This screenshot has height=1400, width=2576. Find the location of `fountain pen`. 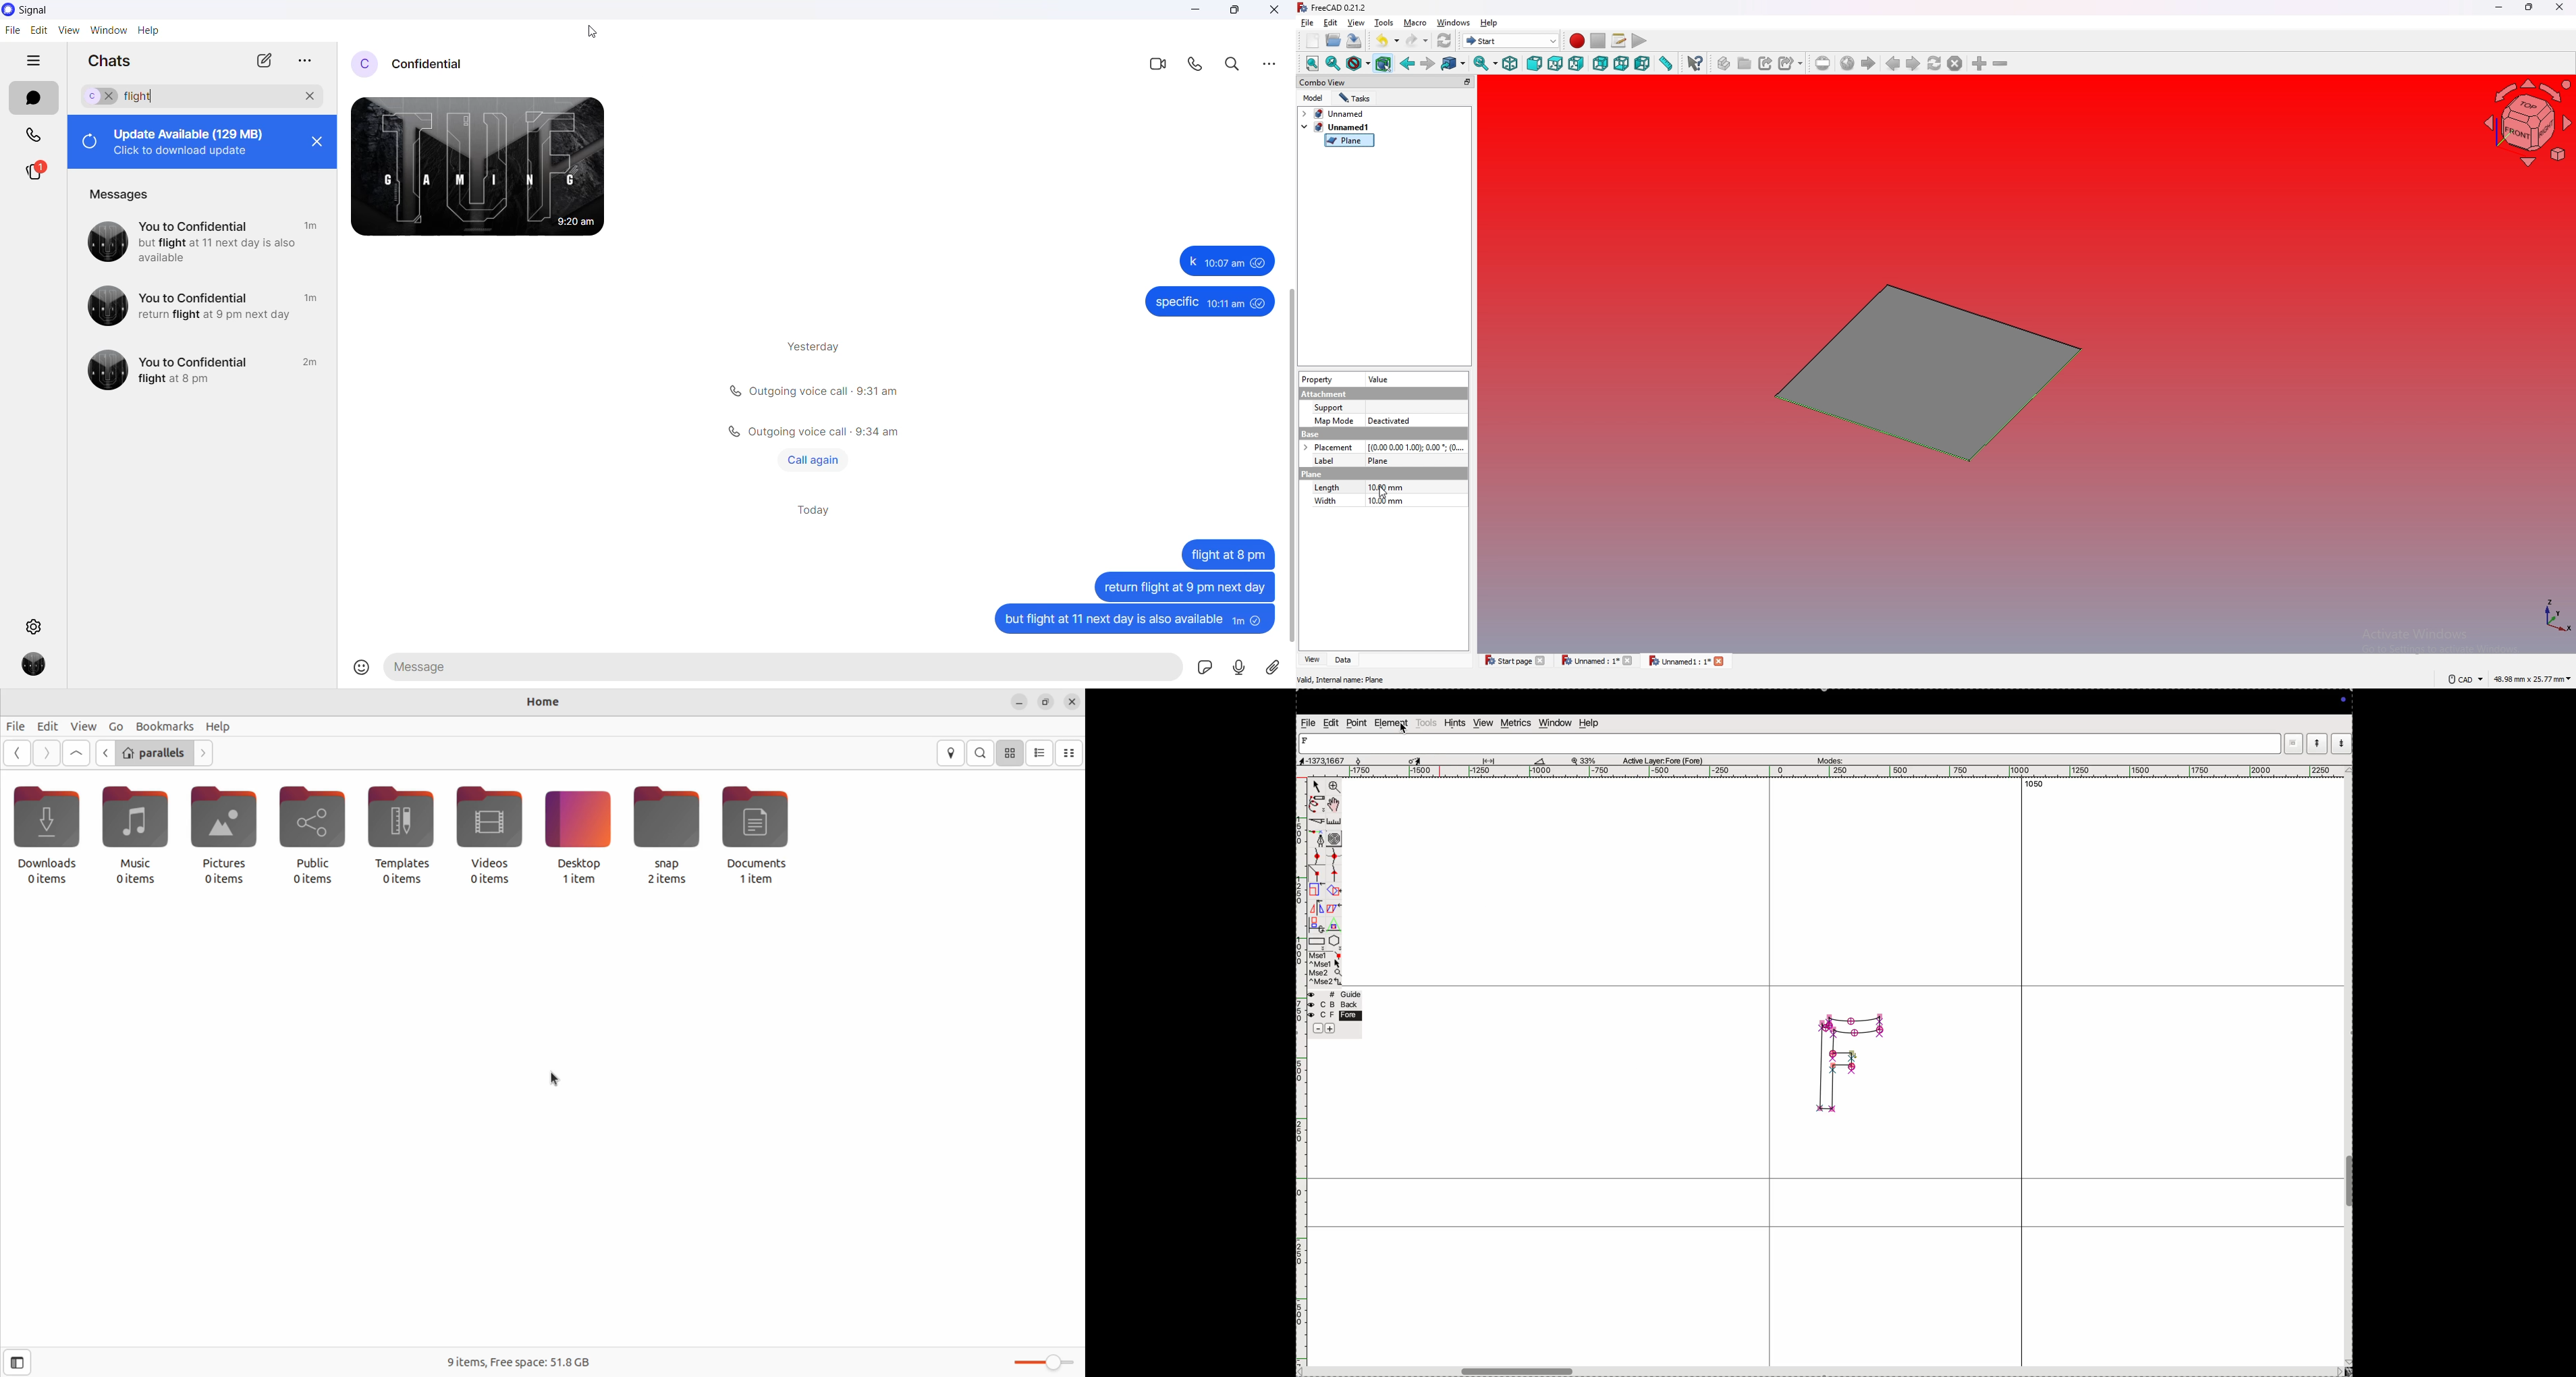

fountain pen is located at coordinates (1320, 840).